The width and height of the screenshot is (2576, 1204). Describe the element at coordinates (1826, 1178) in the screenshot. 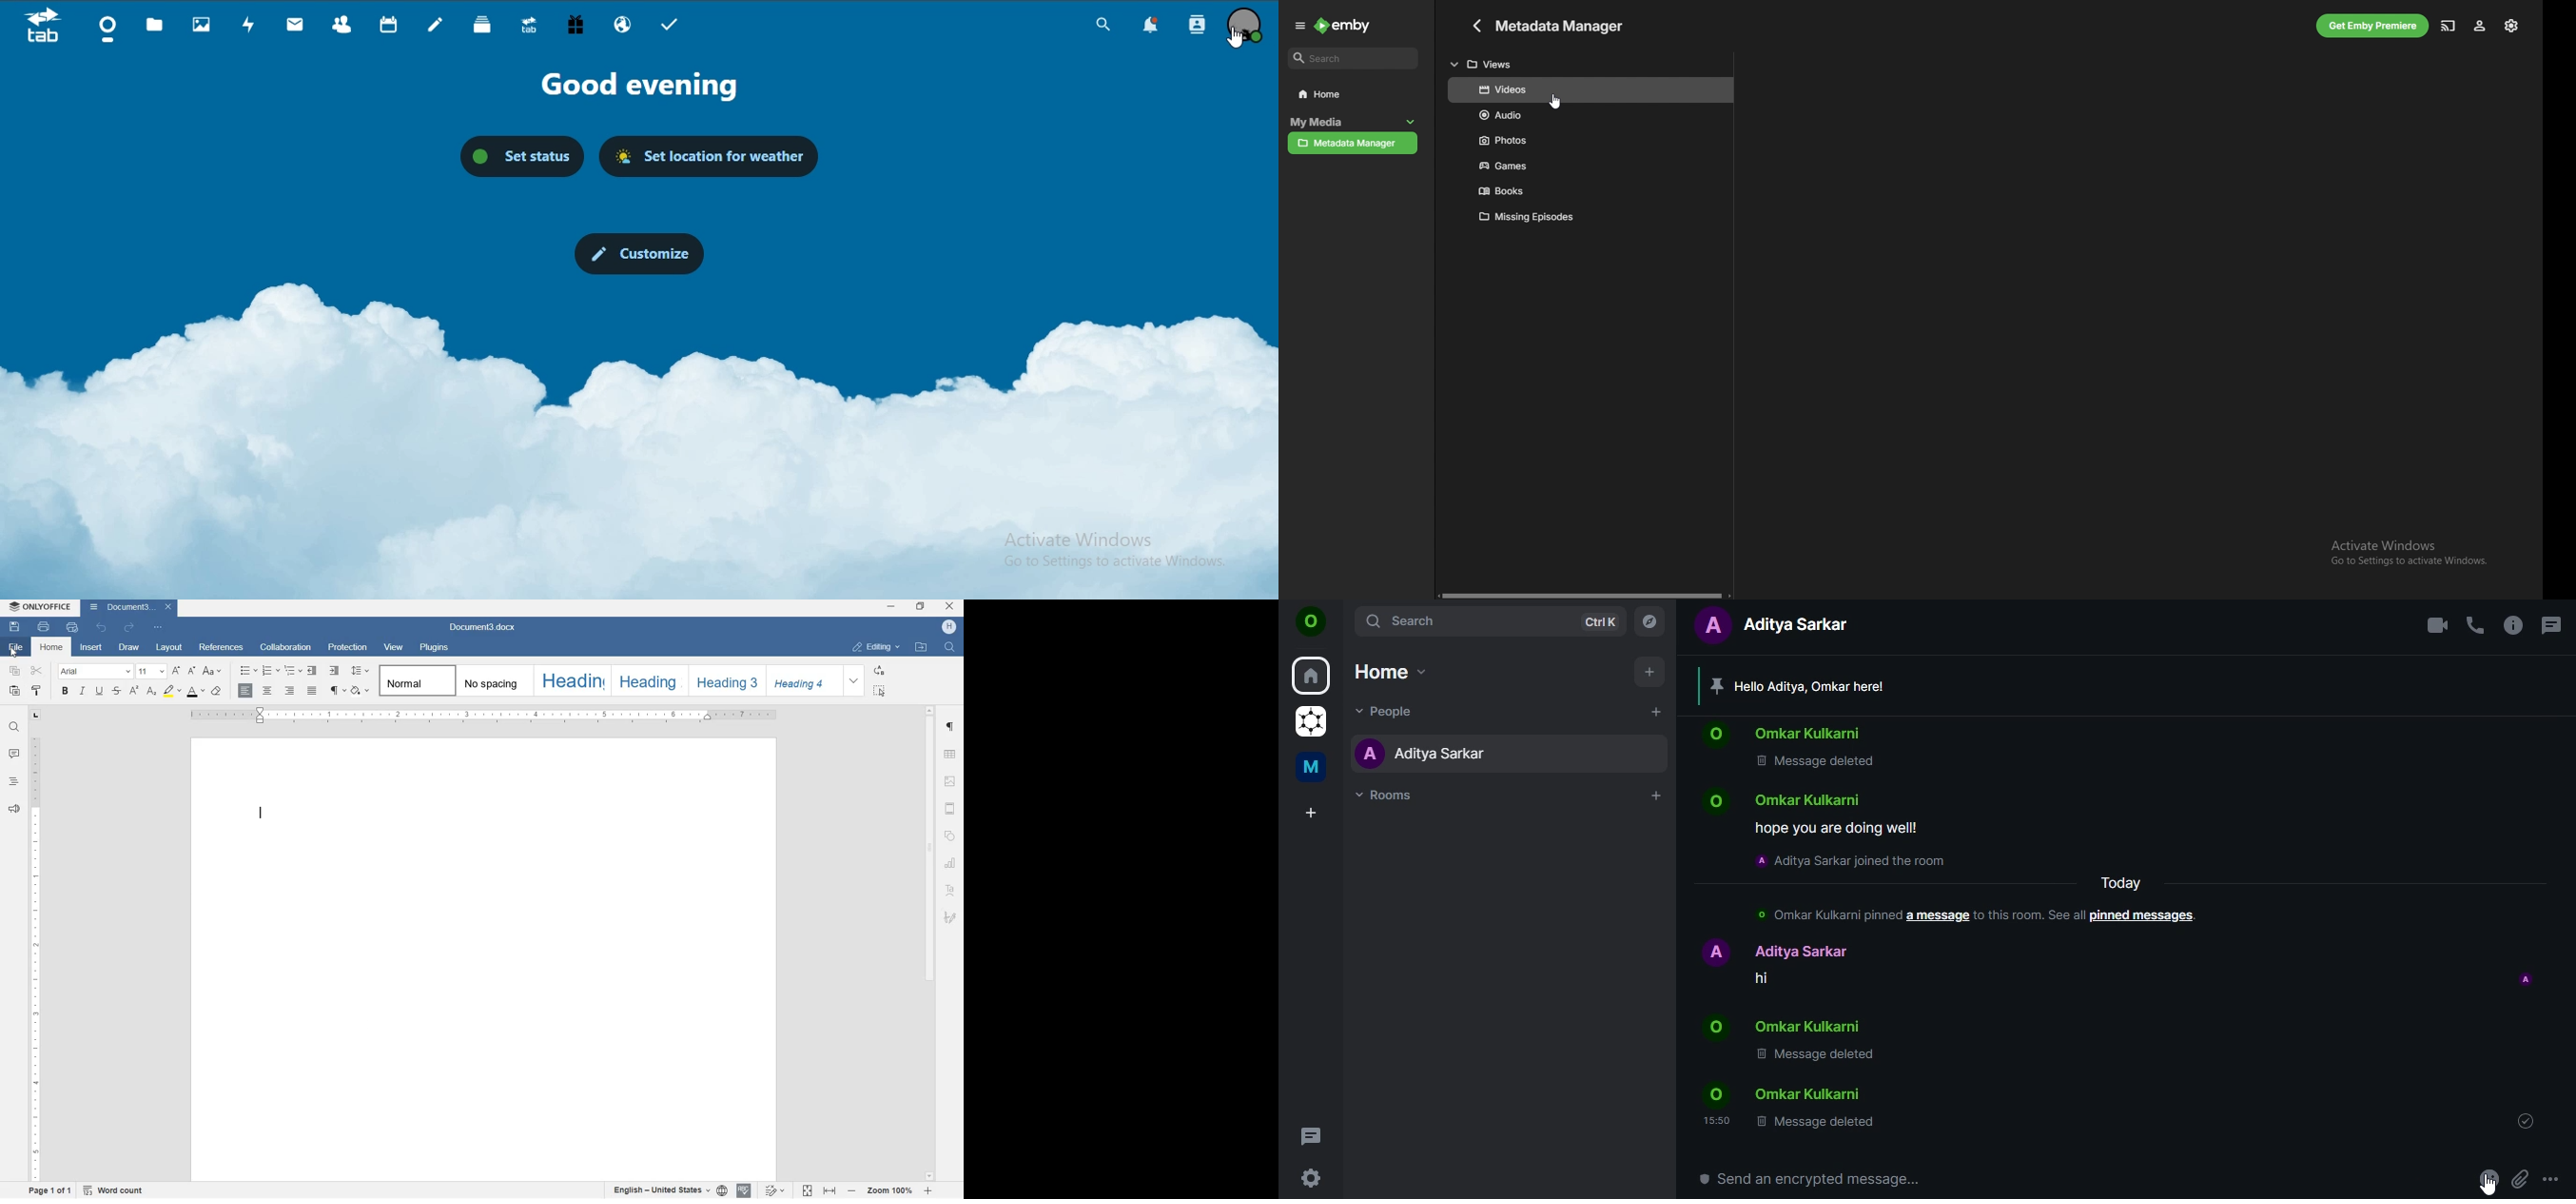

I see `send an encrypted message` at that location.